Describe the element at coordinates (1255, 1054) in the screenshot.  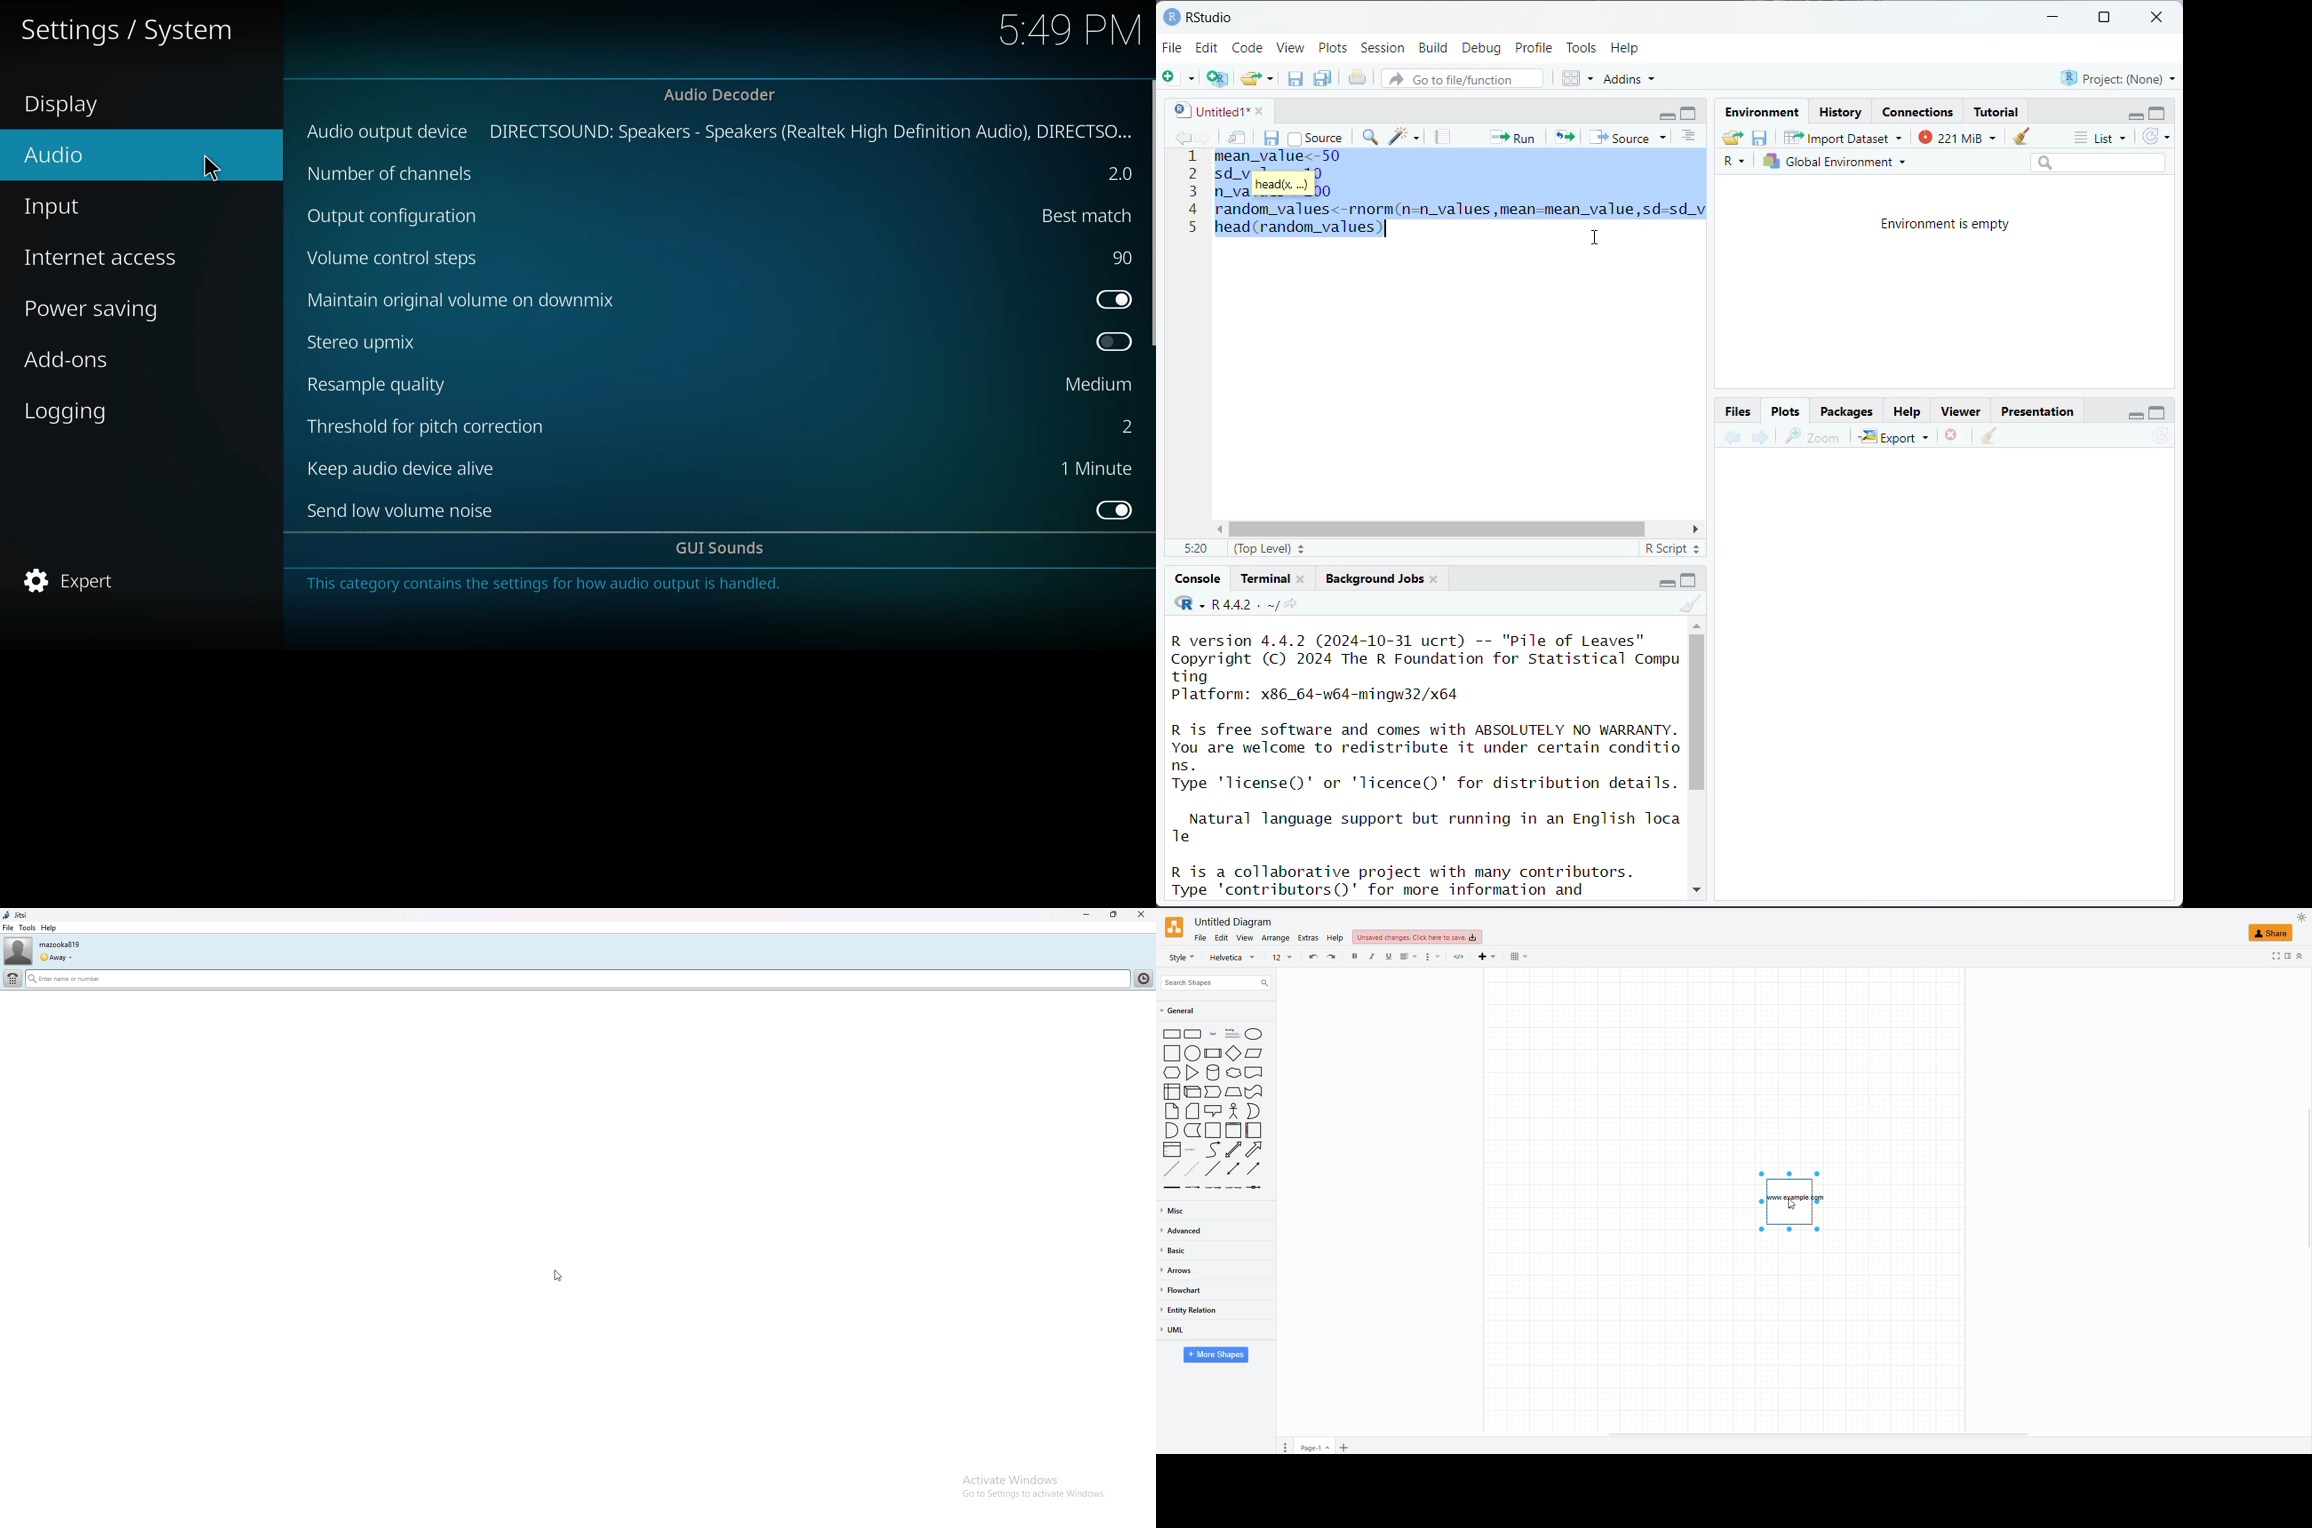
I see `parellelogram` at that location.